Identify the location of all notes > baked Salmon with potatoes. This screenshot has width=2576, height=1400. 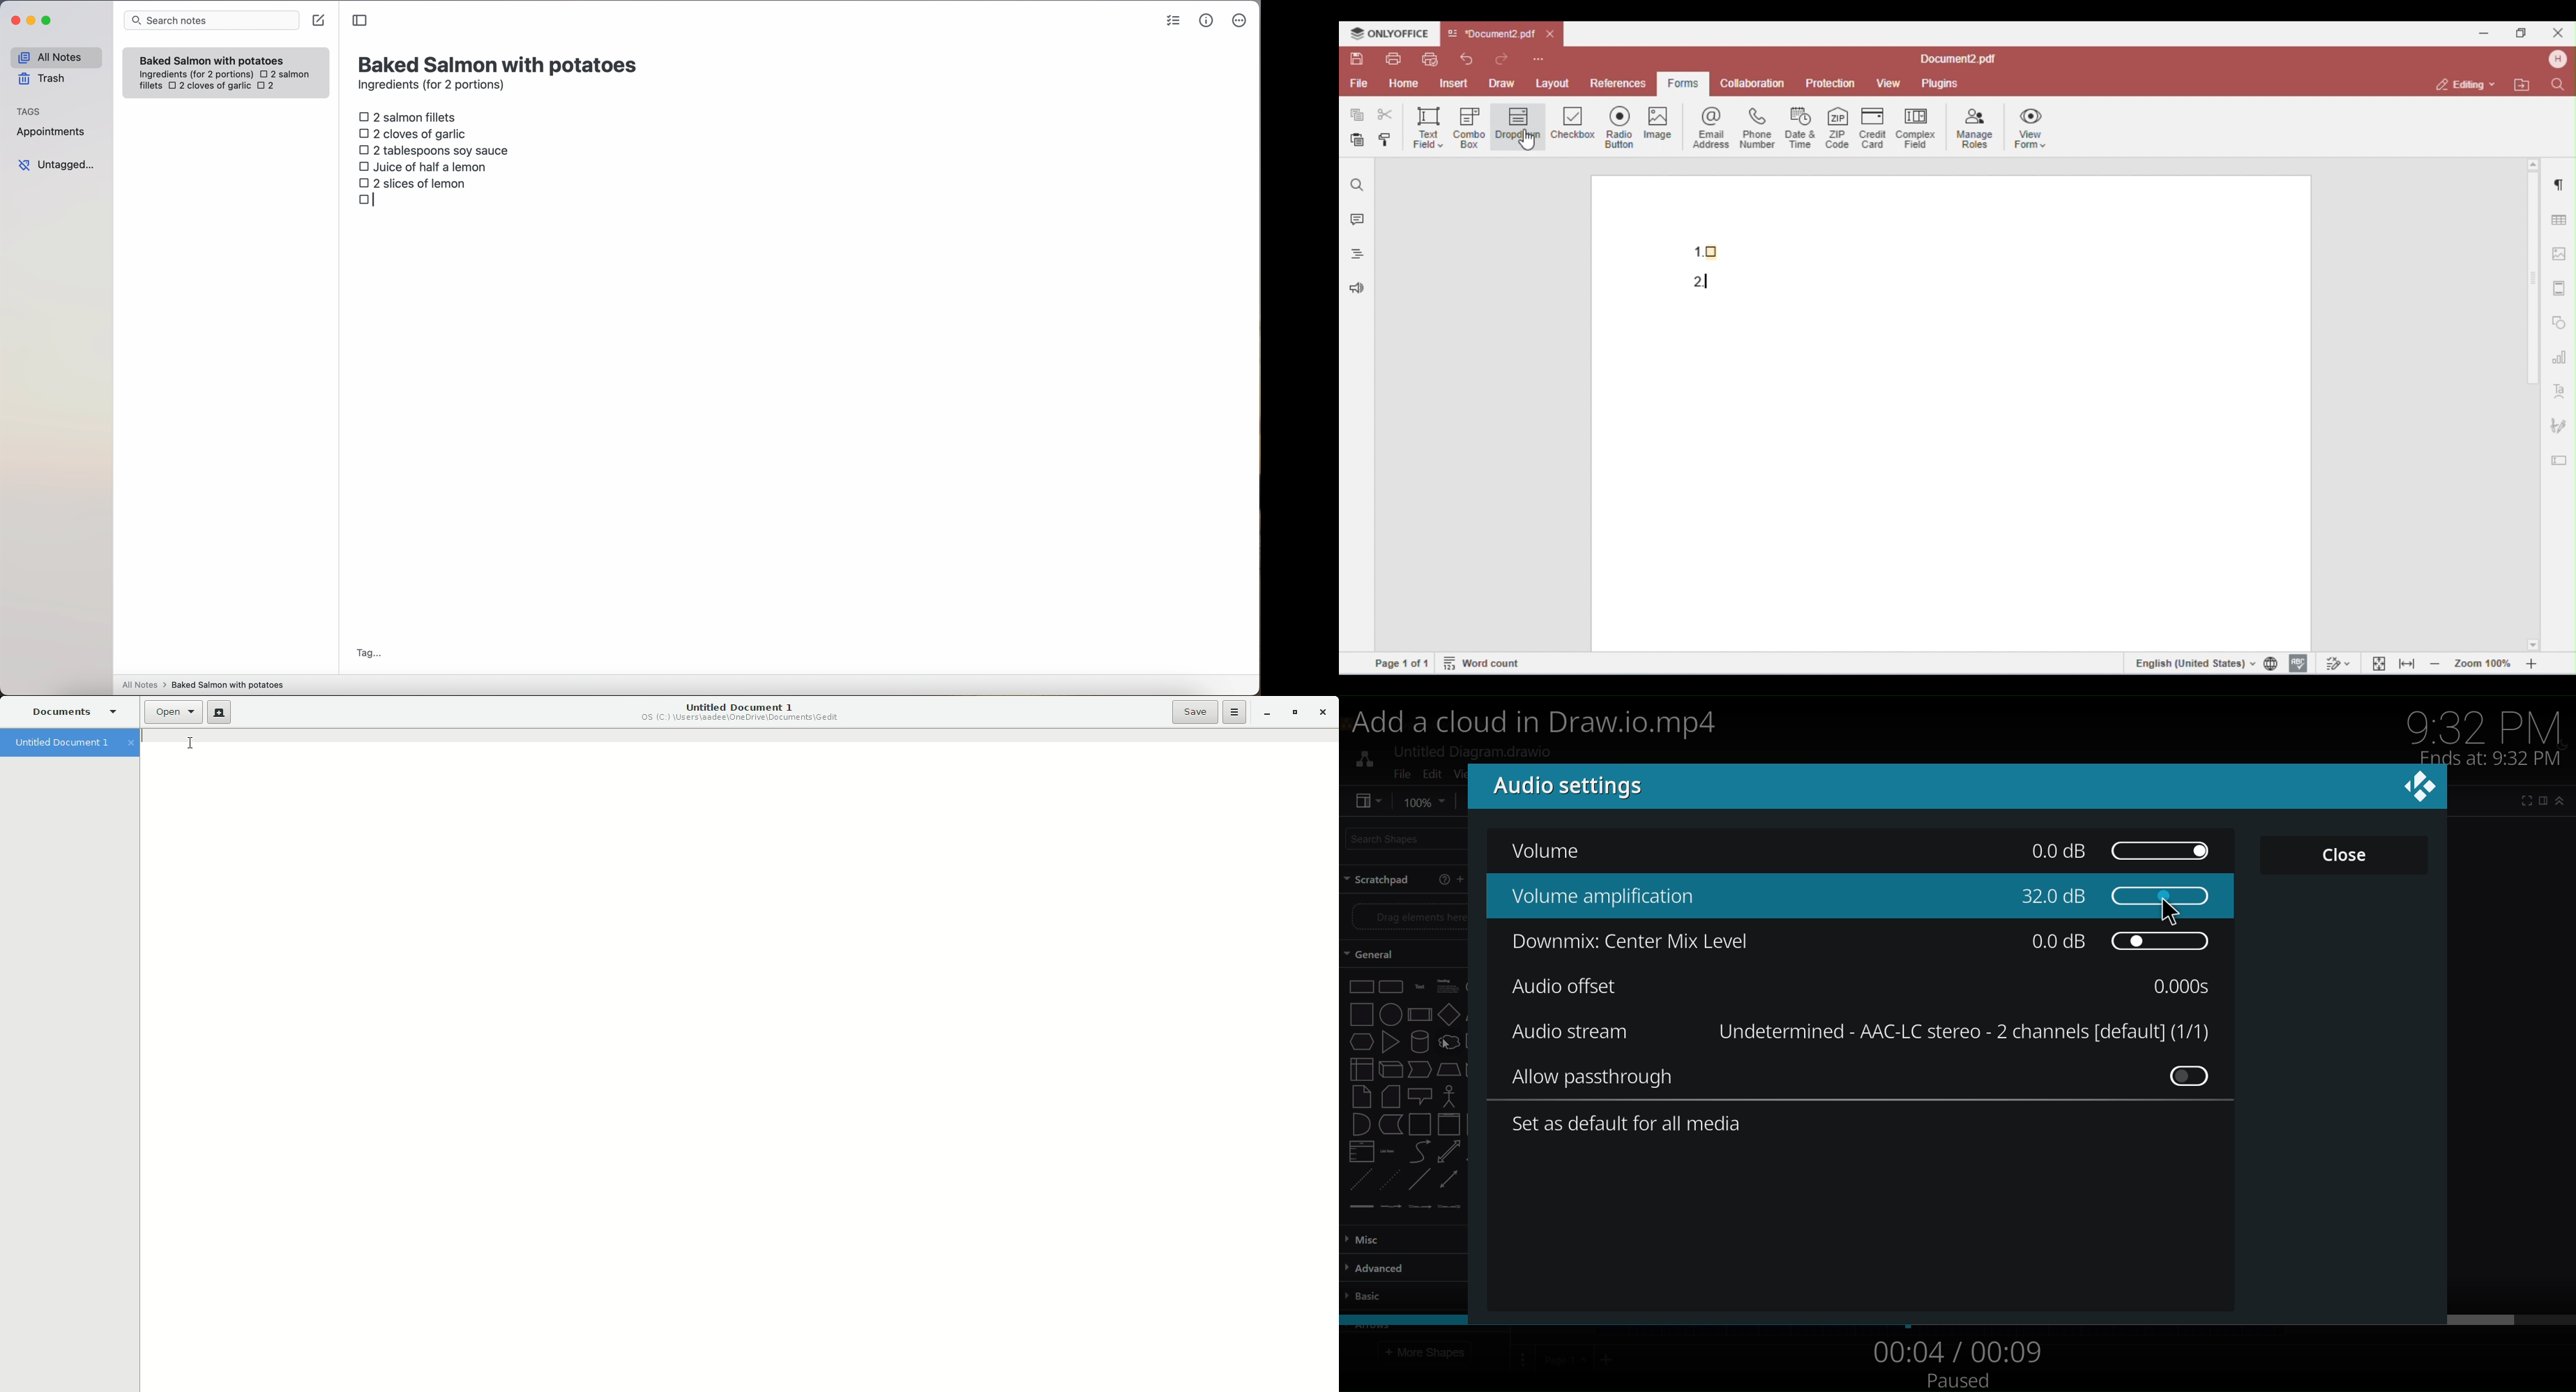
(203, 684).